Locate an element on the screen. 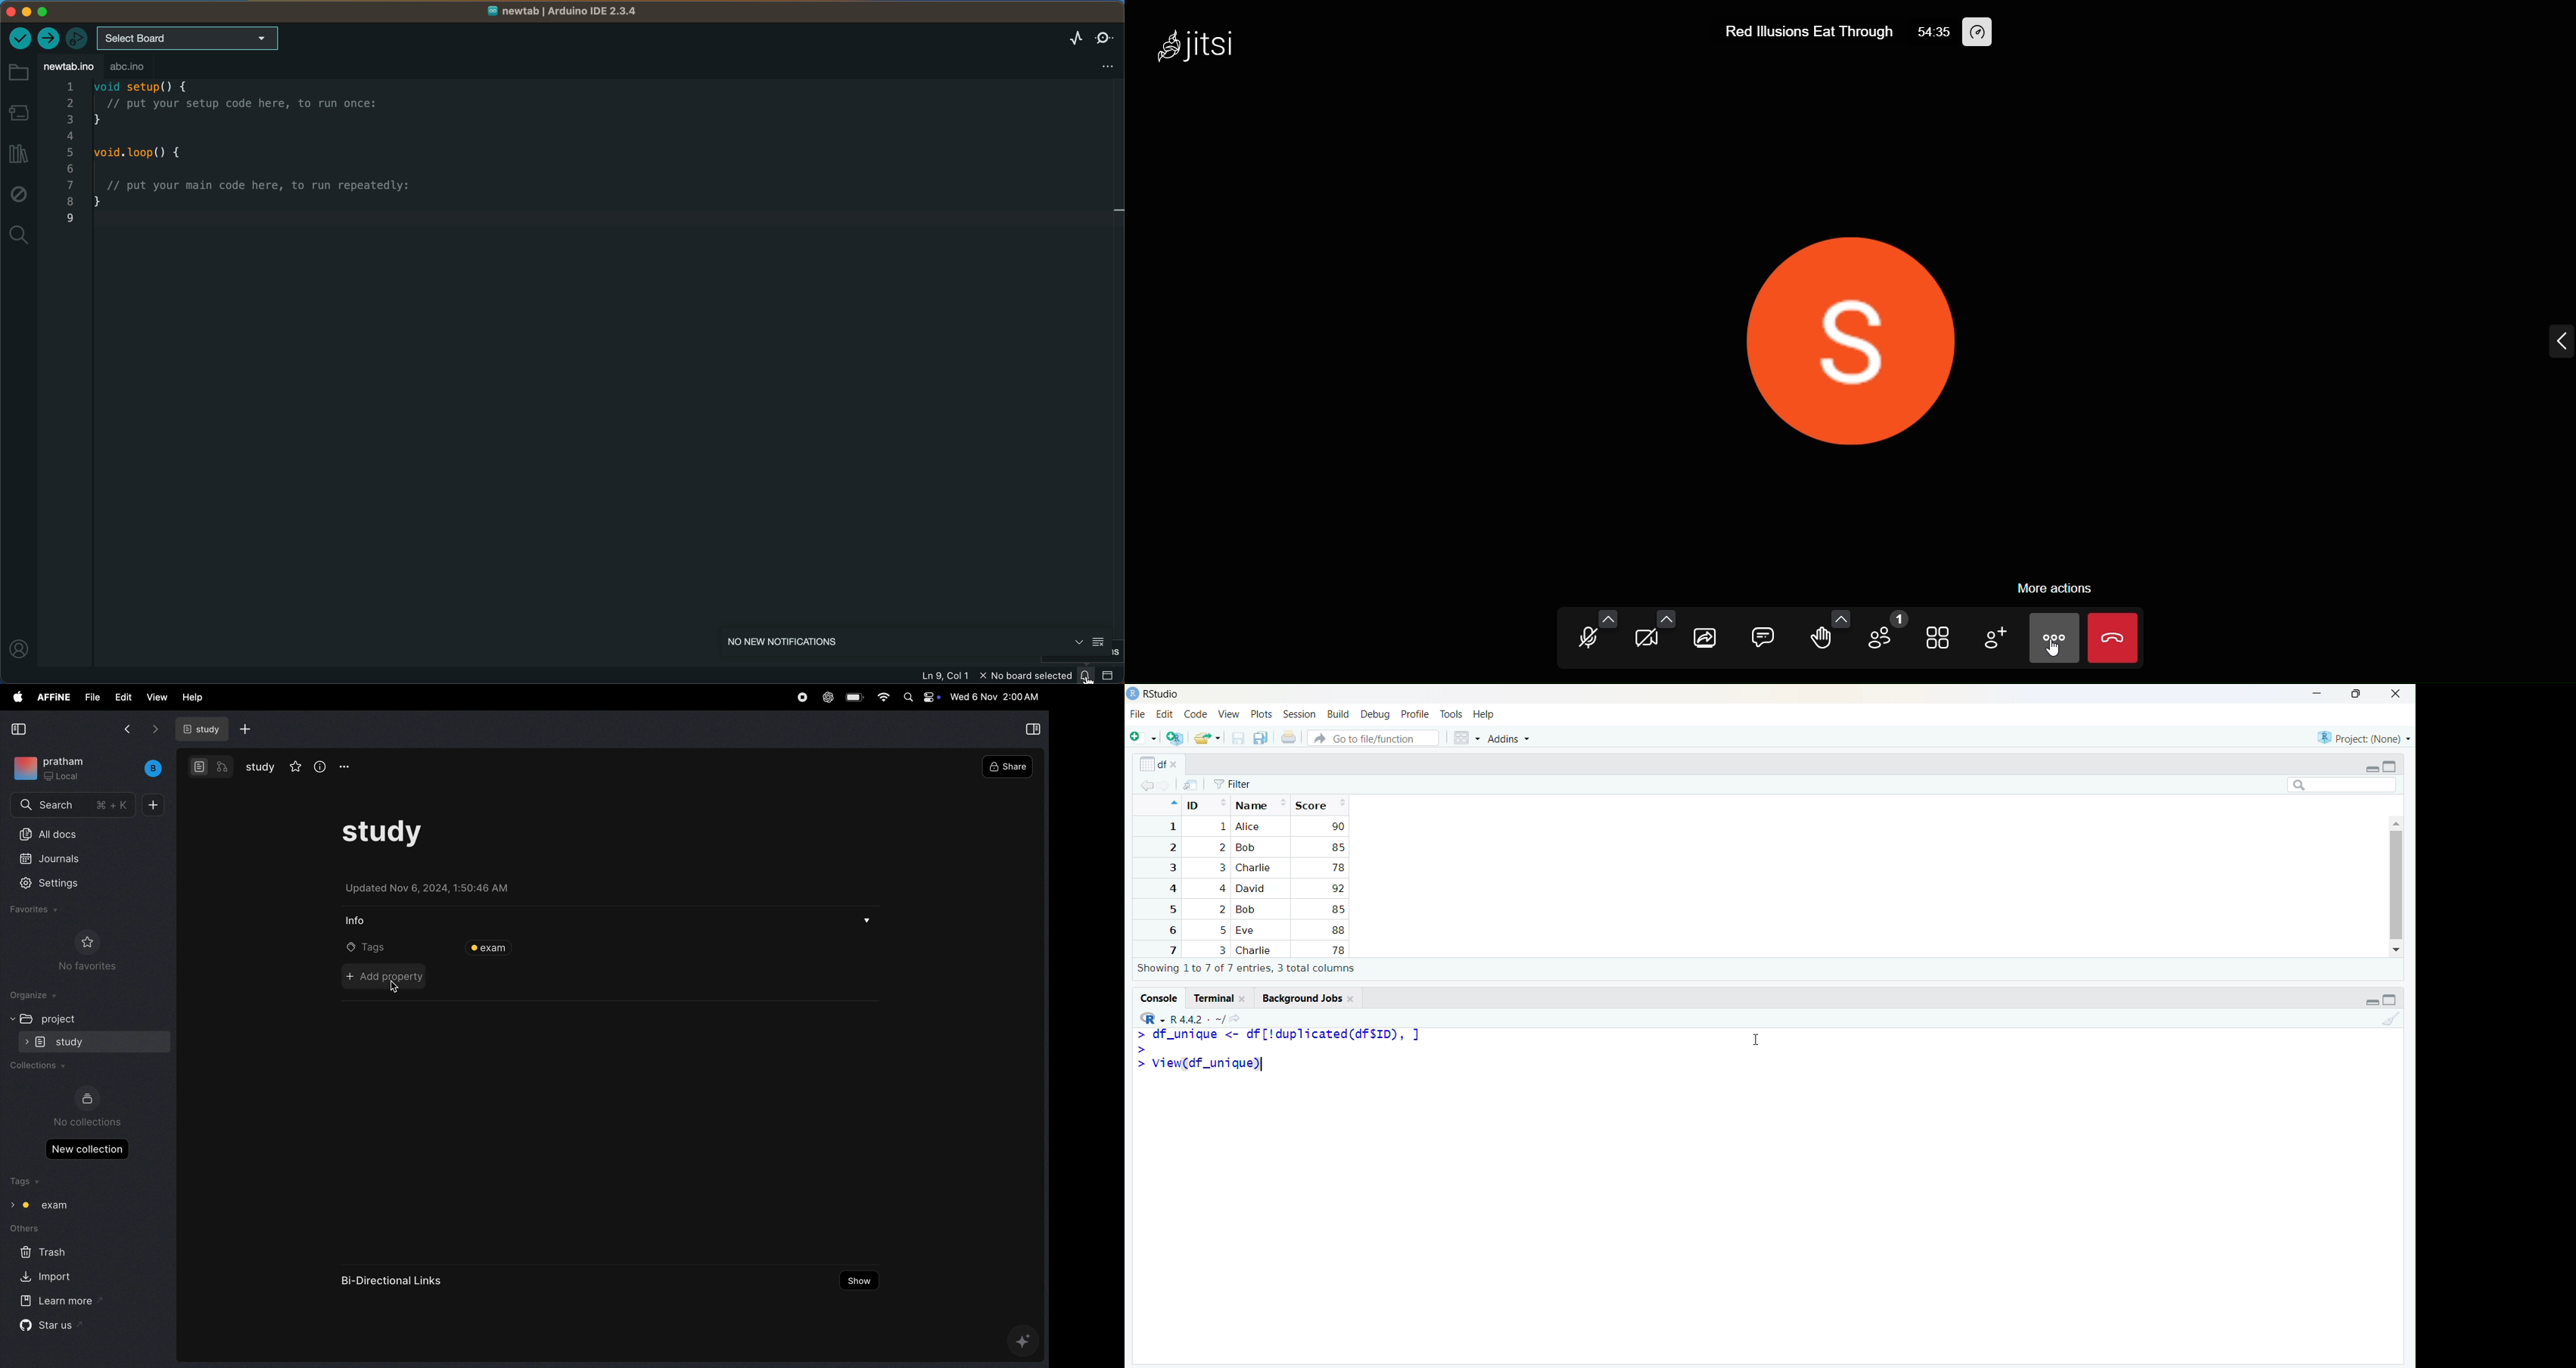 The image size is (2576, 1372). back is located at coordinates (1147, 786).